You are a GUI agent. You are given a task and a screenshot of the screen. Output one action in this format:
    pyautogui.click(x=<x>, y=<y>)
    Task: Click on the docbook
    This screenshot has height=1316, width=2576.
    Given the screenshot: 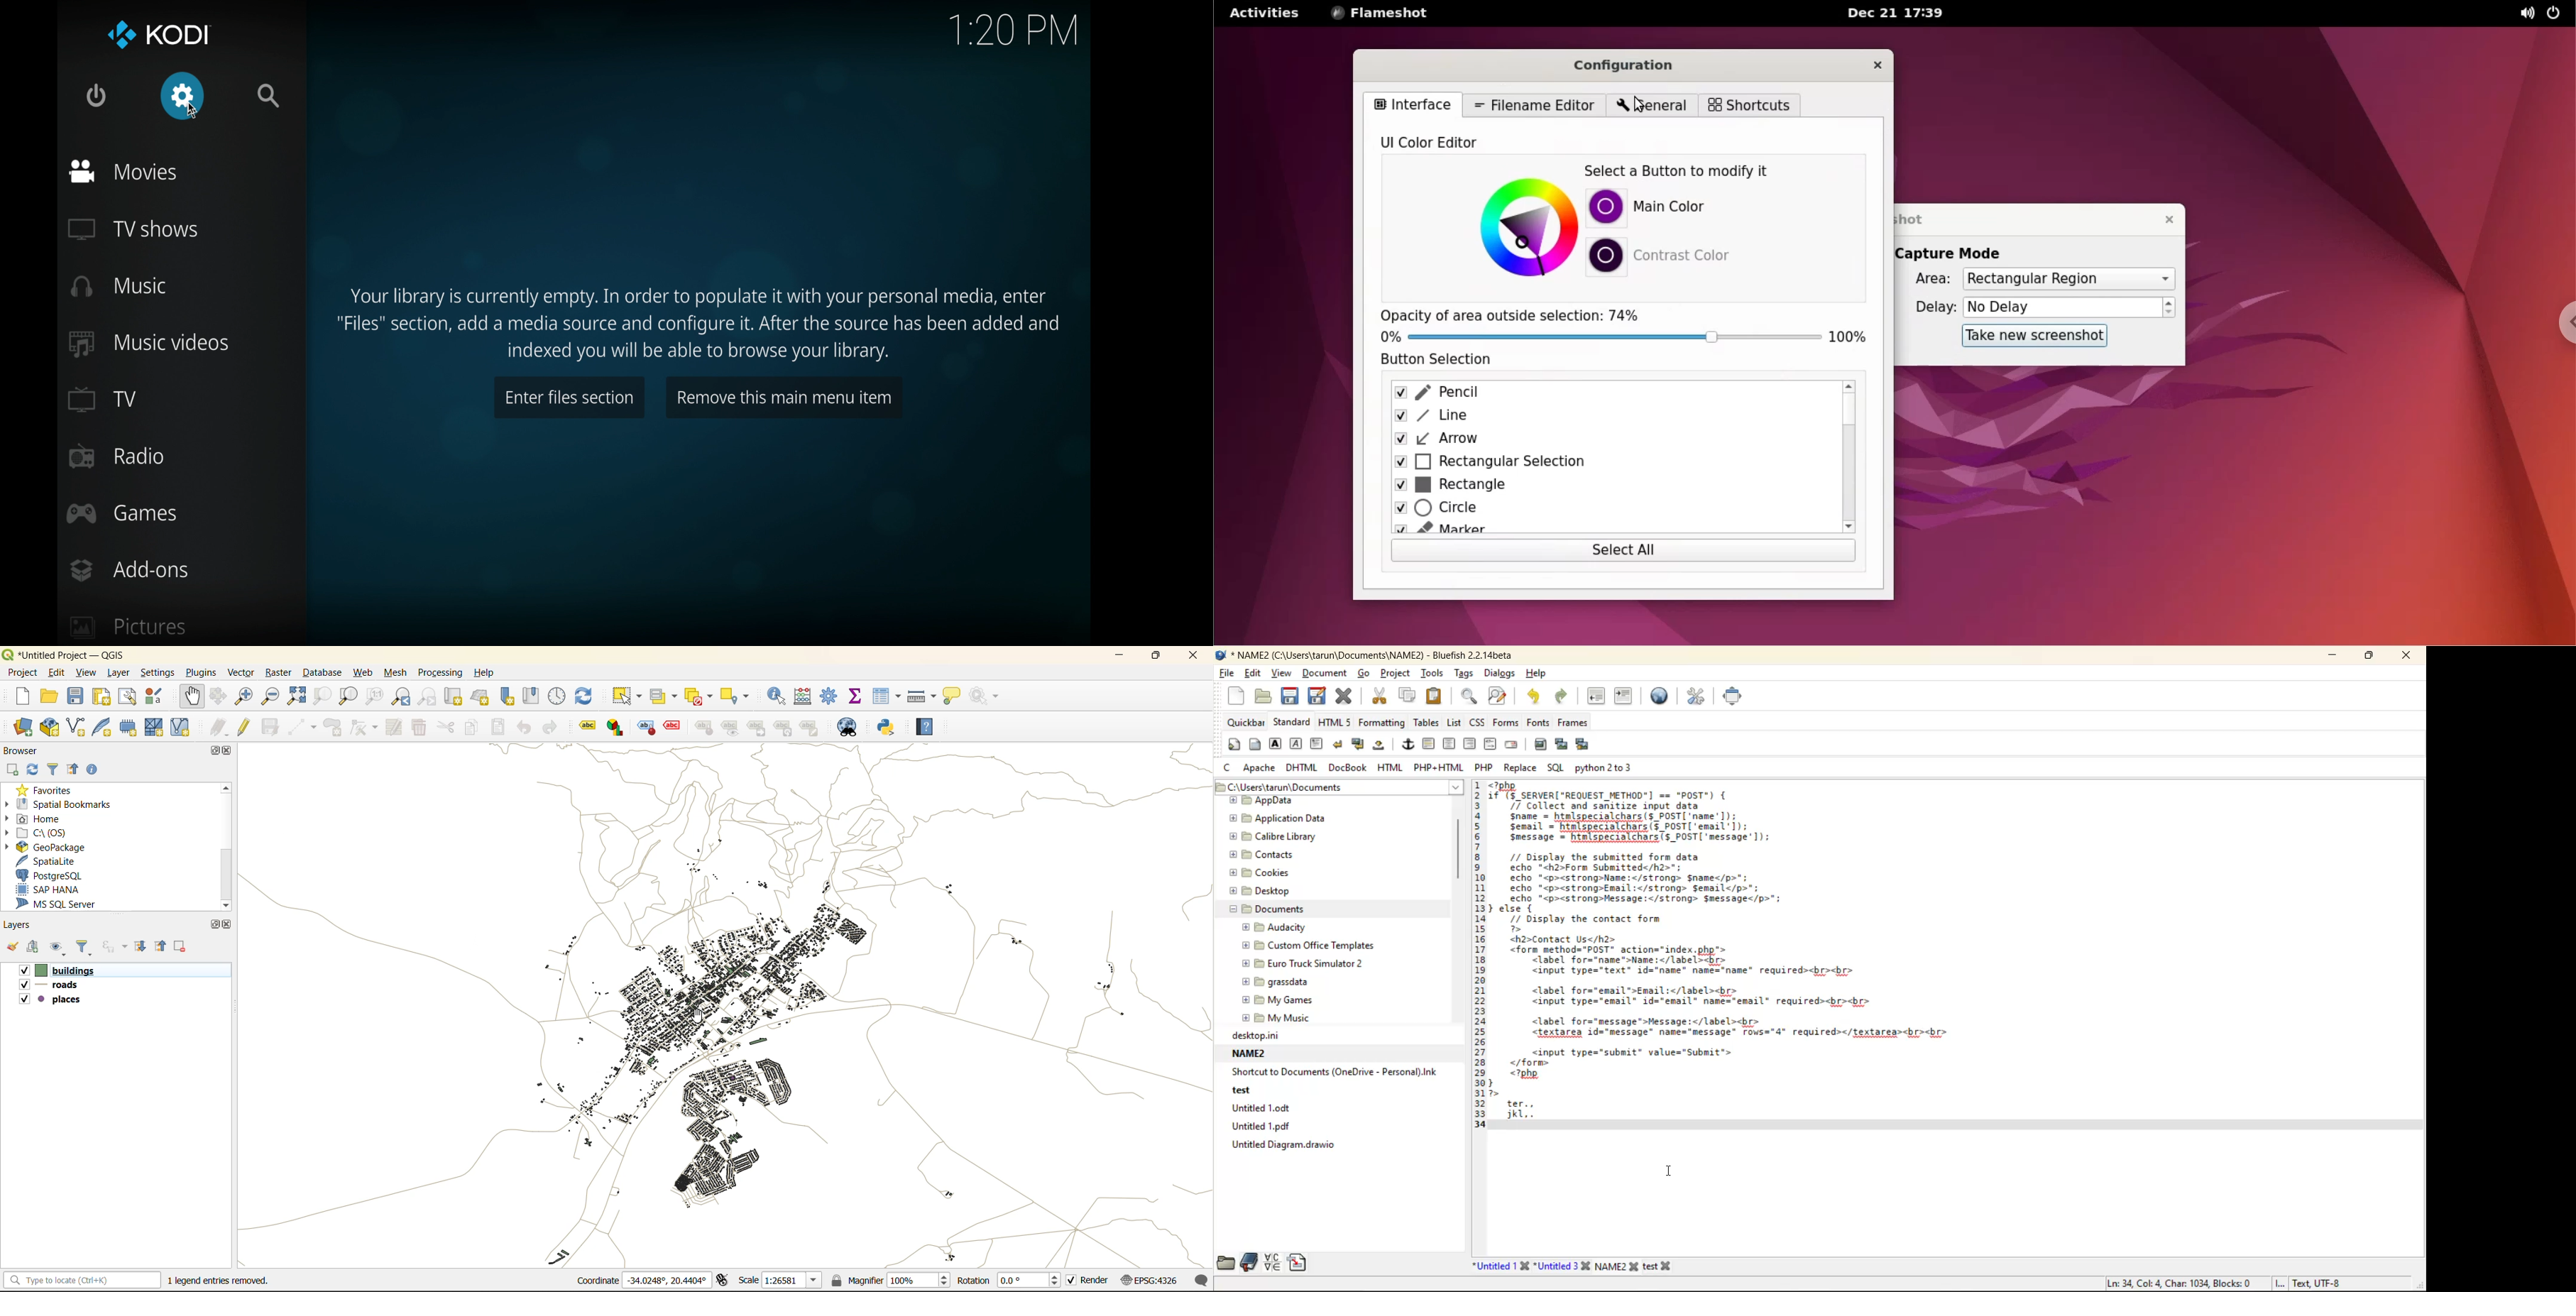 What is the action you would take?
    pyautogui.click(x=1348, y=769)
    